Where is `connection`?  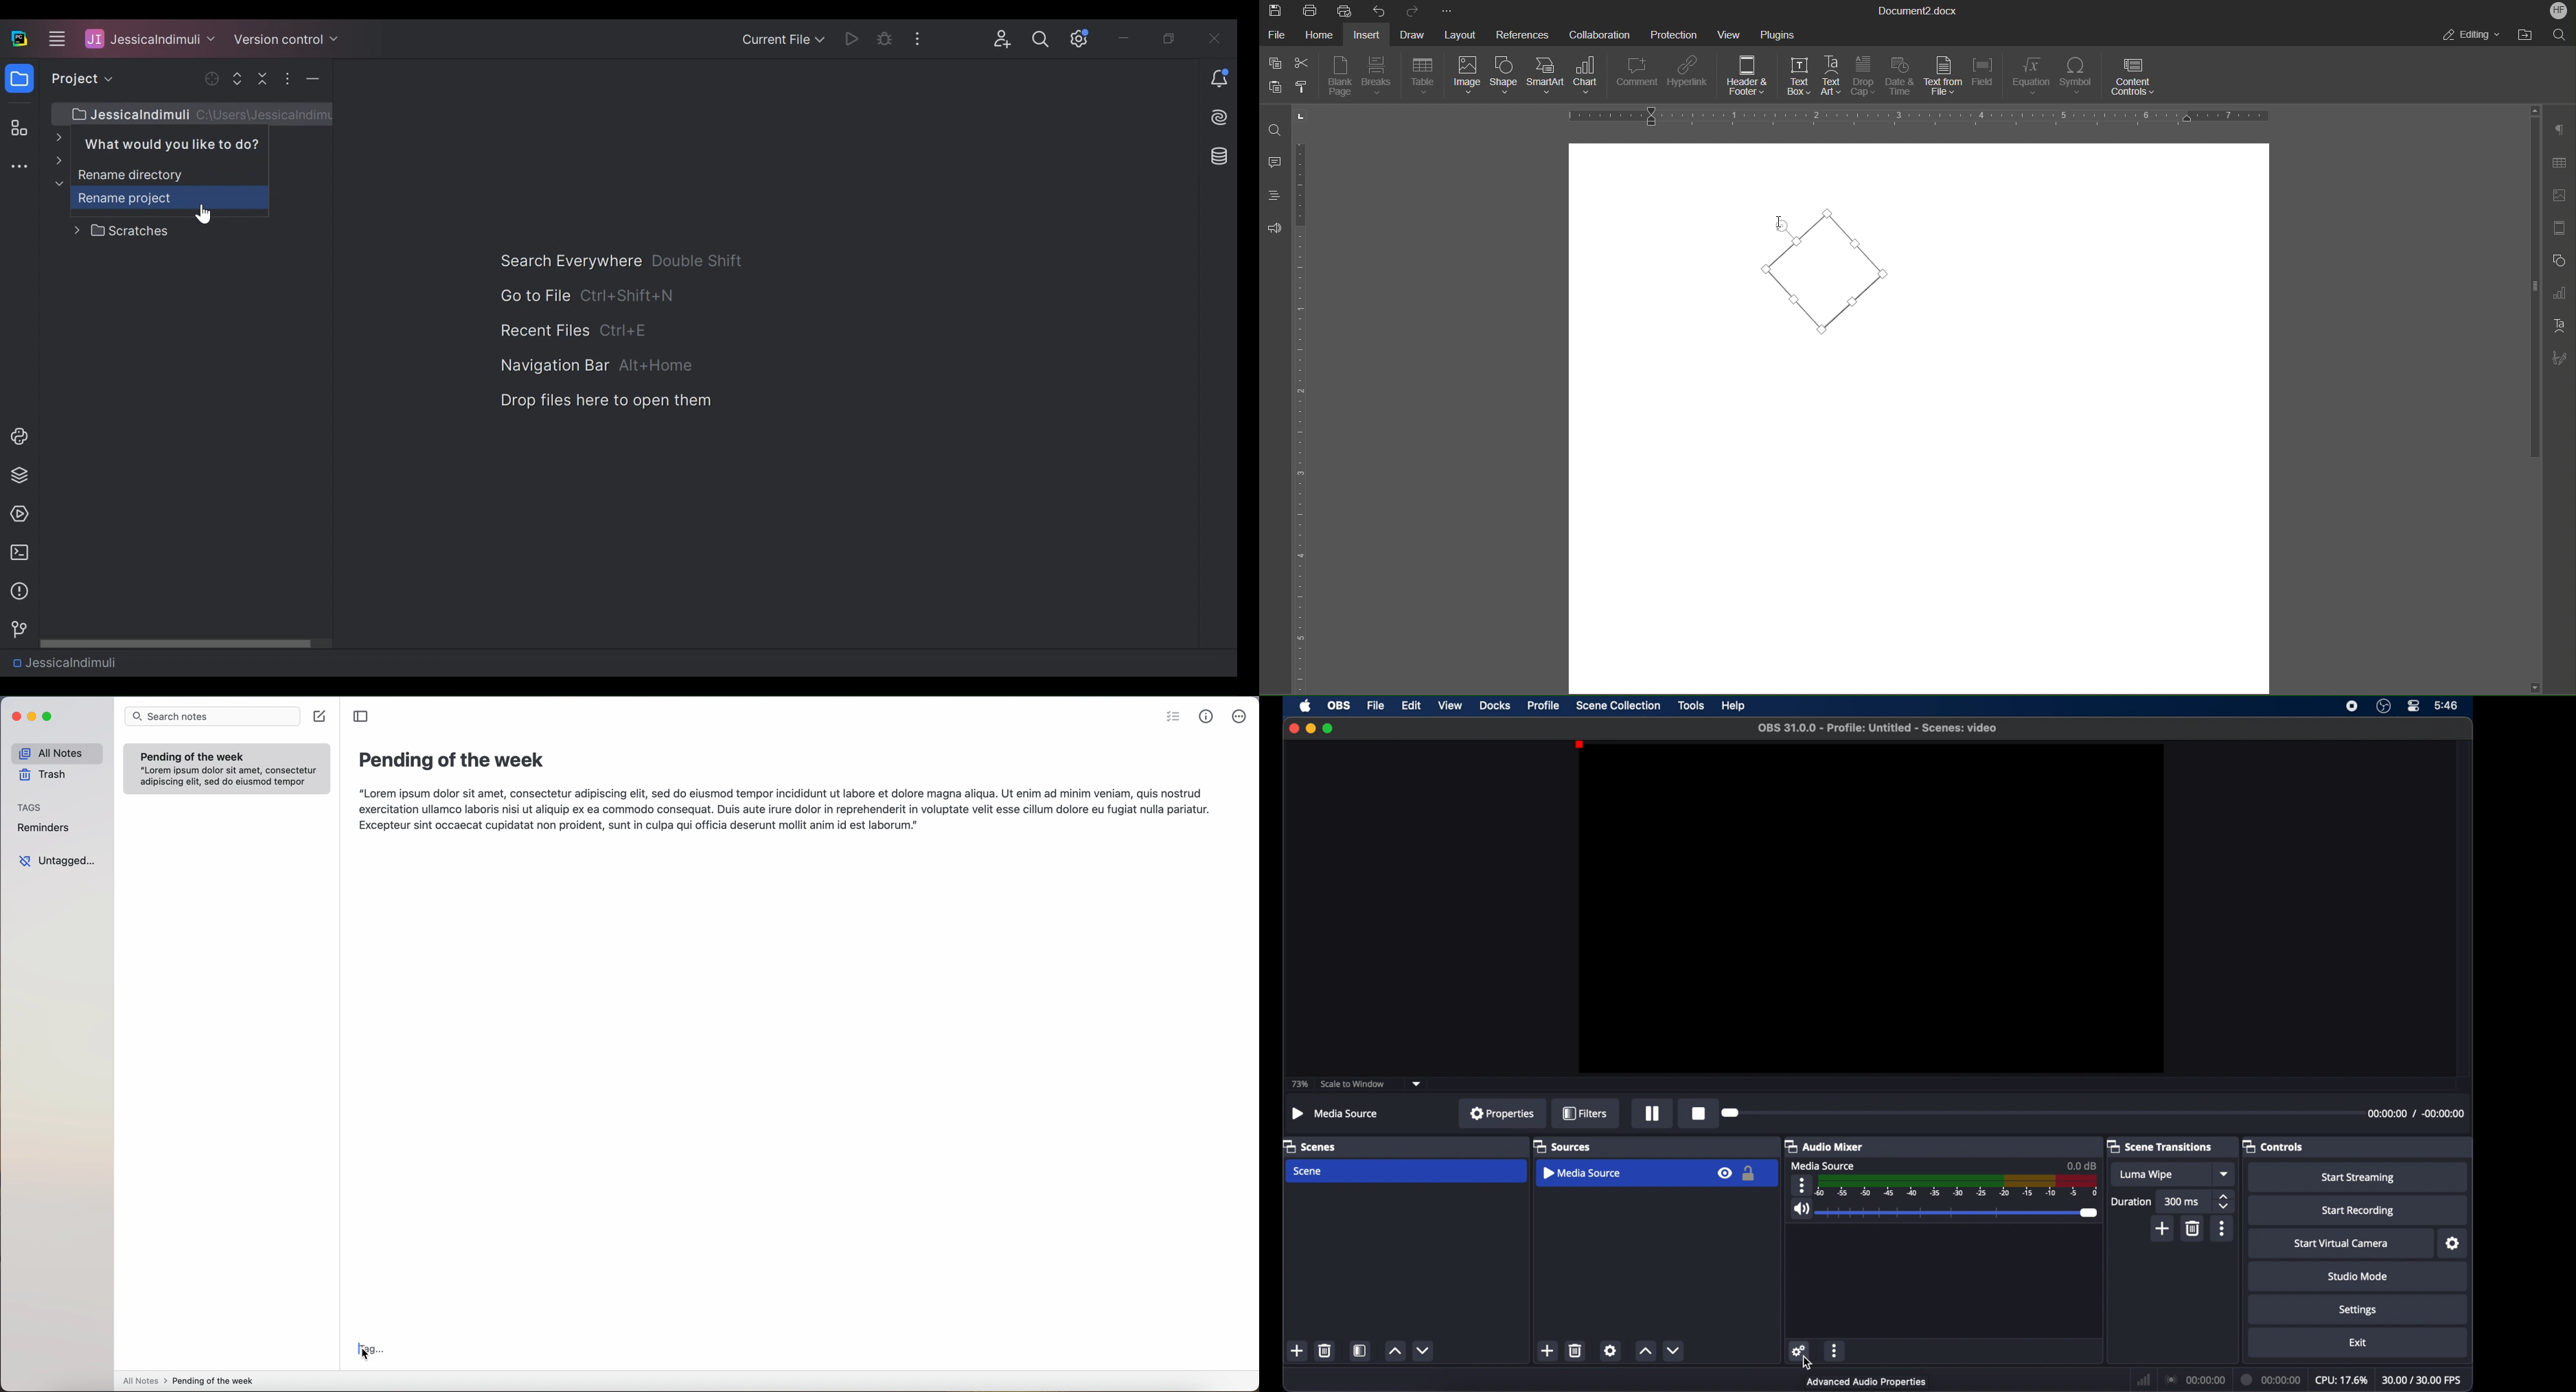
connection is located at coordinates (2194, 1380).